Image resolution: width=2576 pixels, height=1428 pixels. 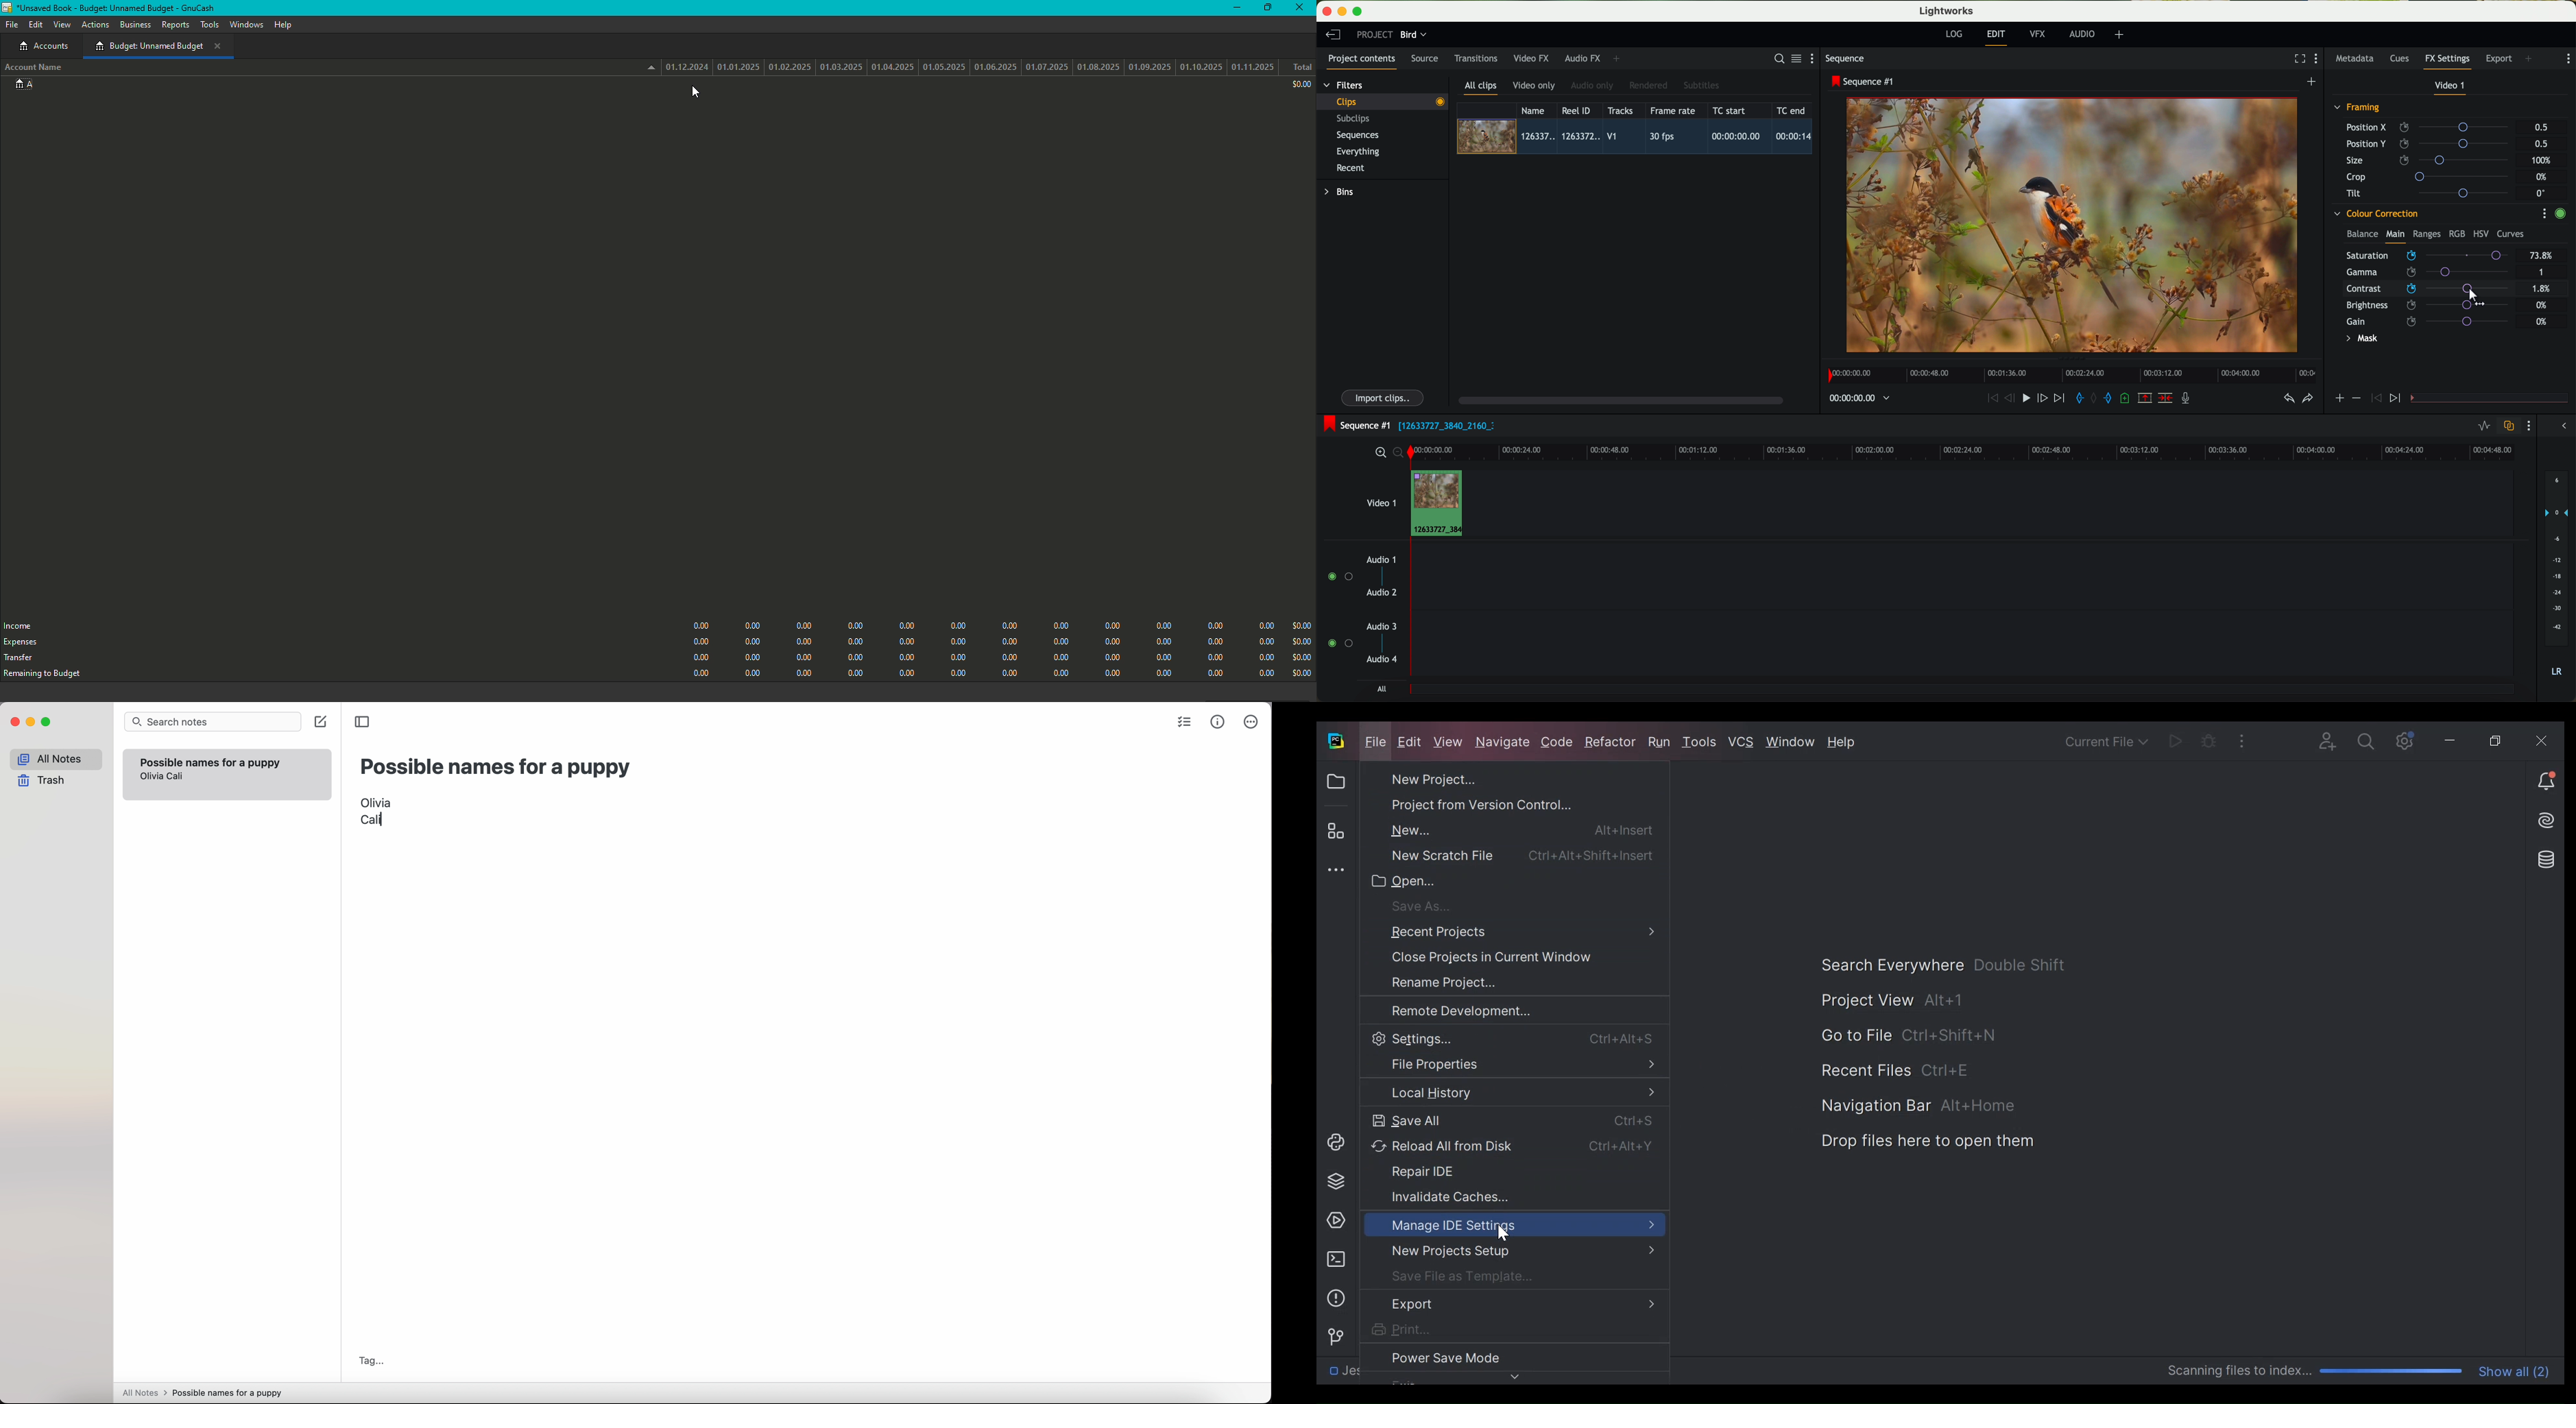 I want to click on log, so click(x=1954, y=34).